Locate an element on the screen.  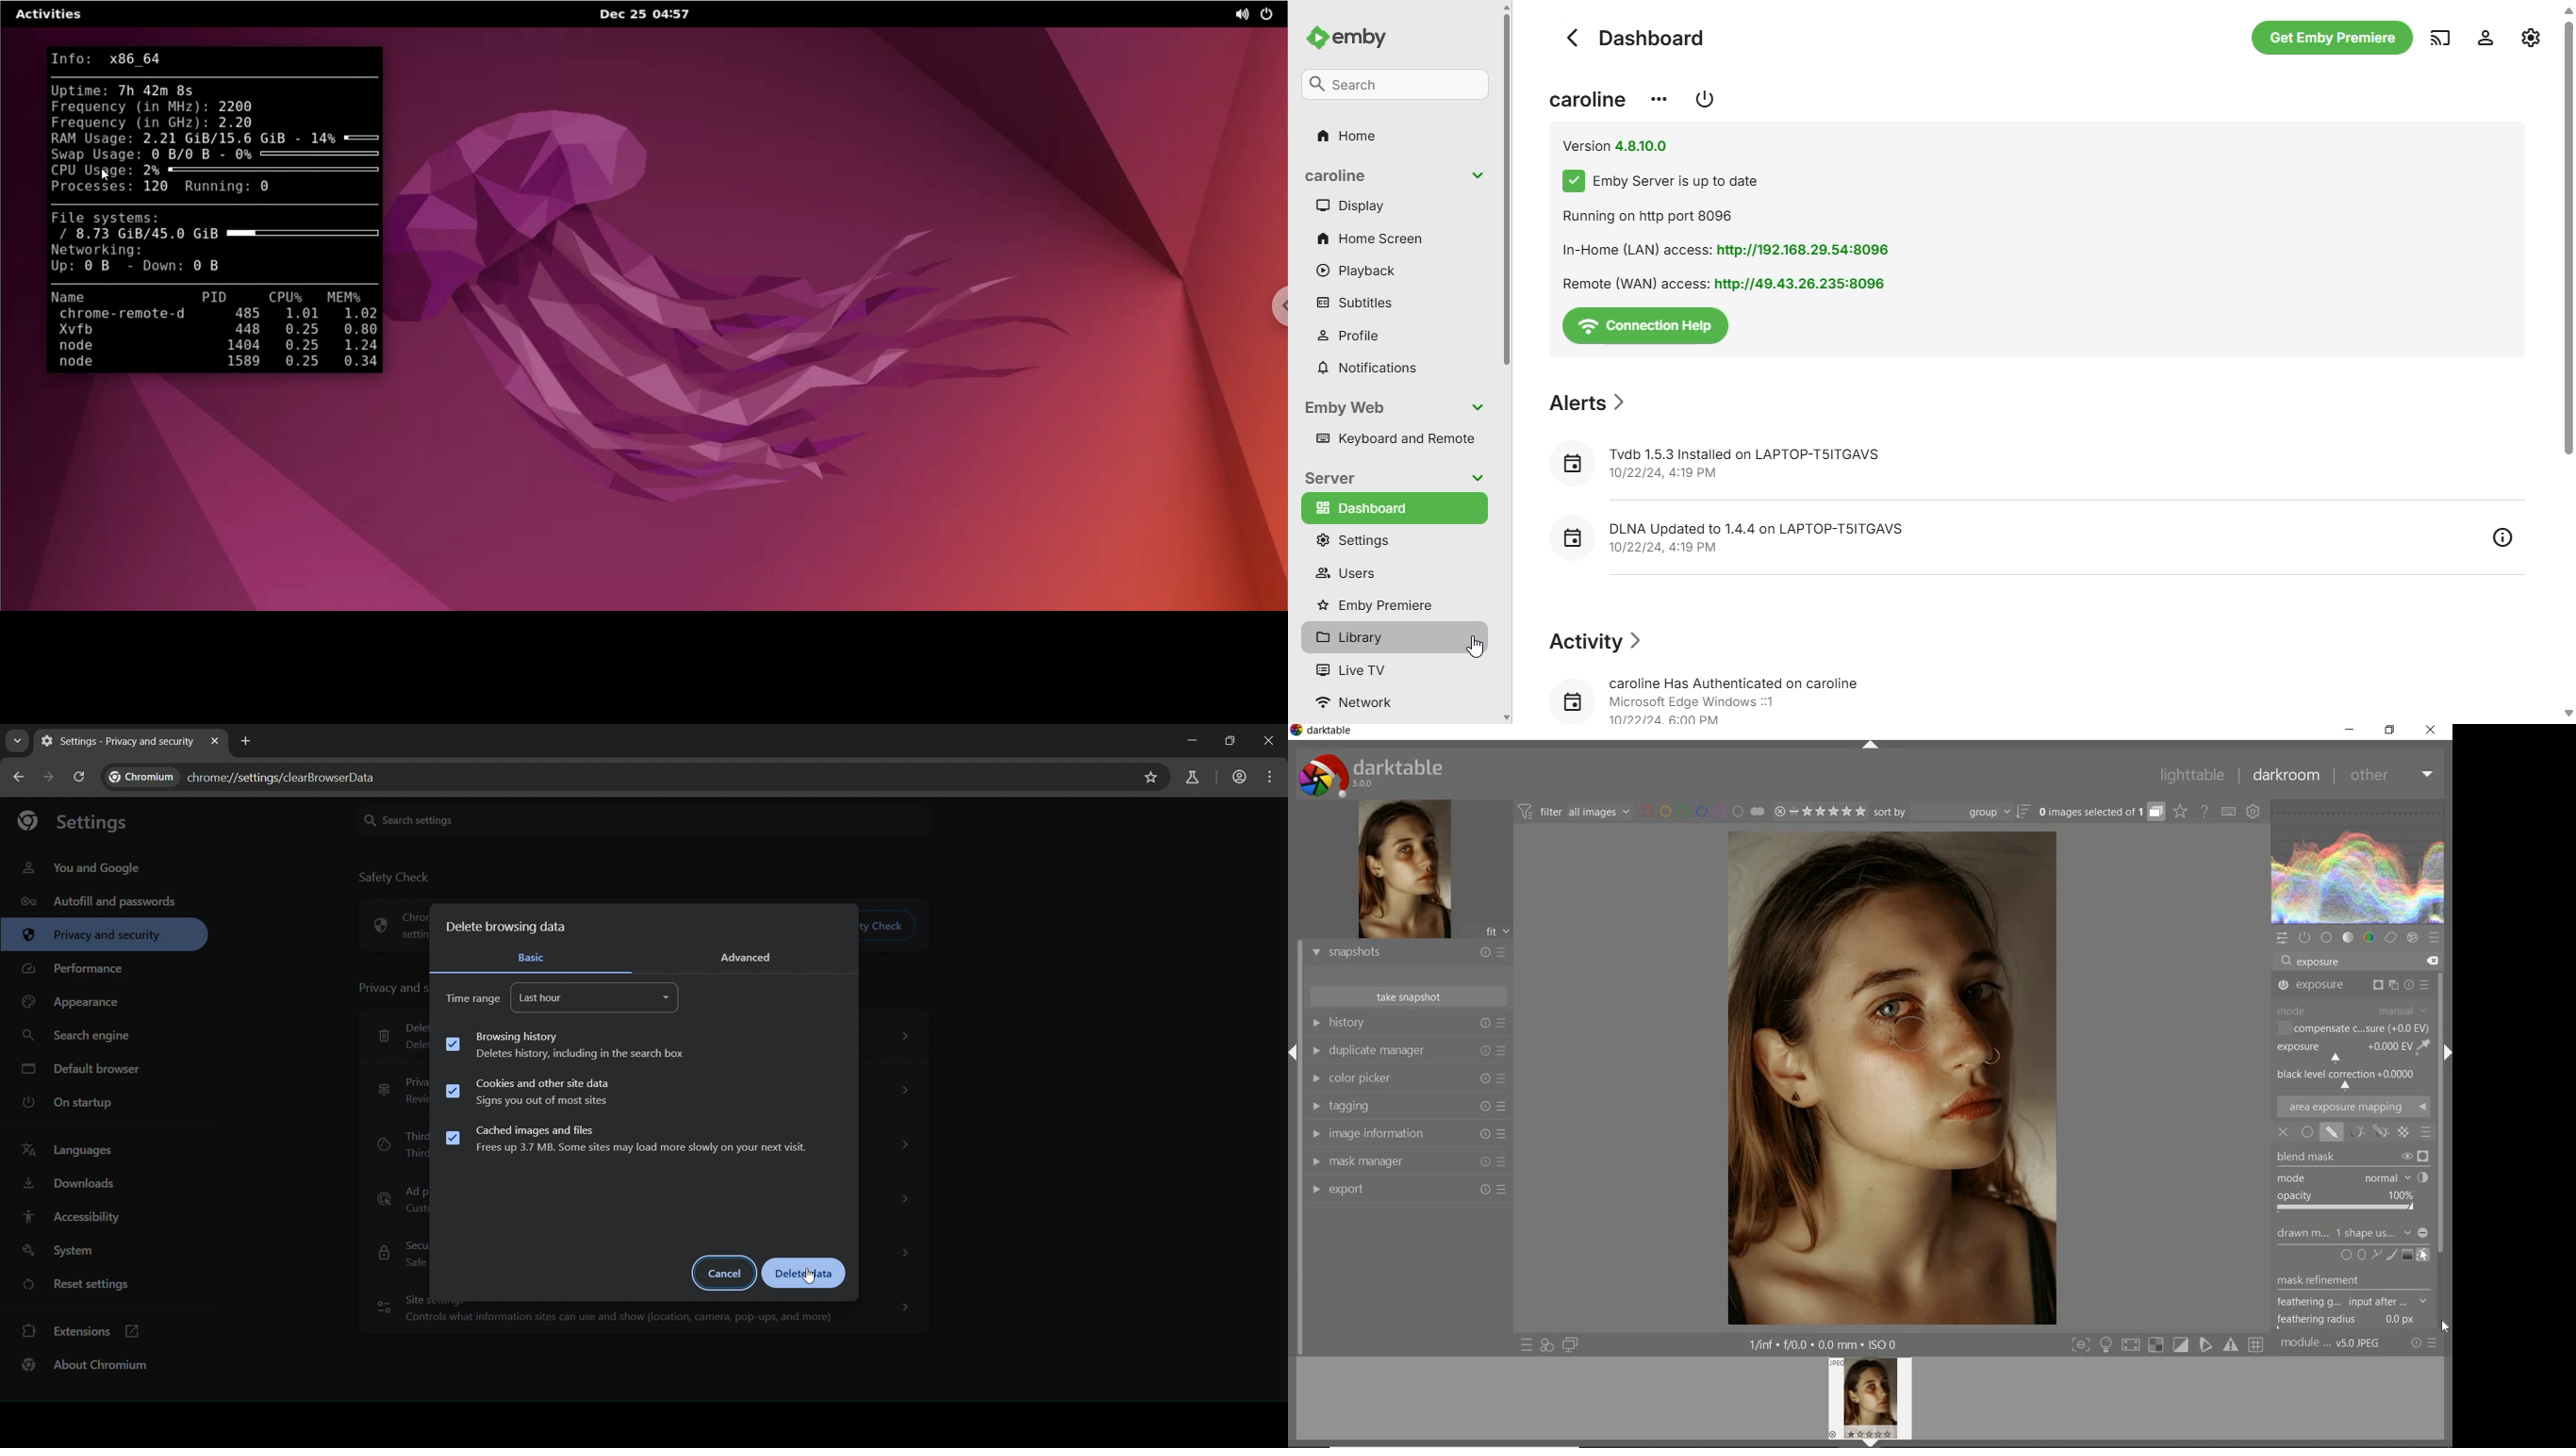
ADD BRUSH is located at coordinates (2392, 1256).